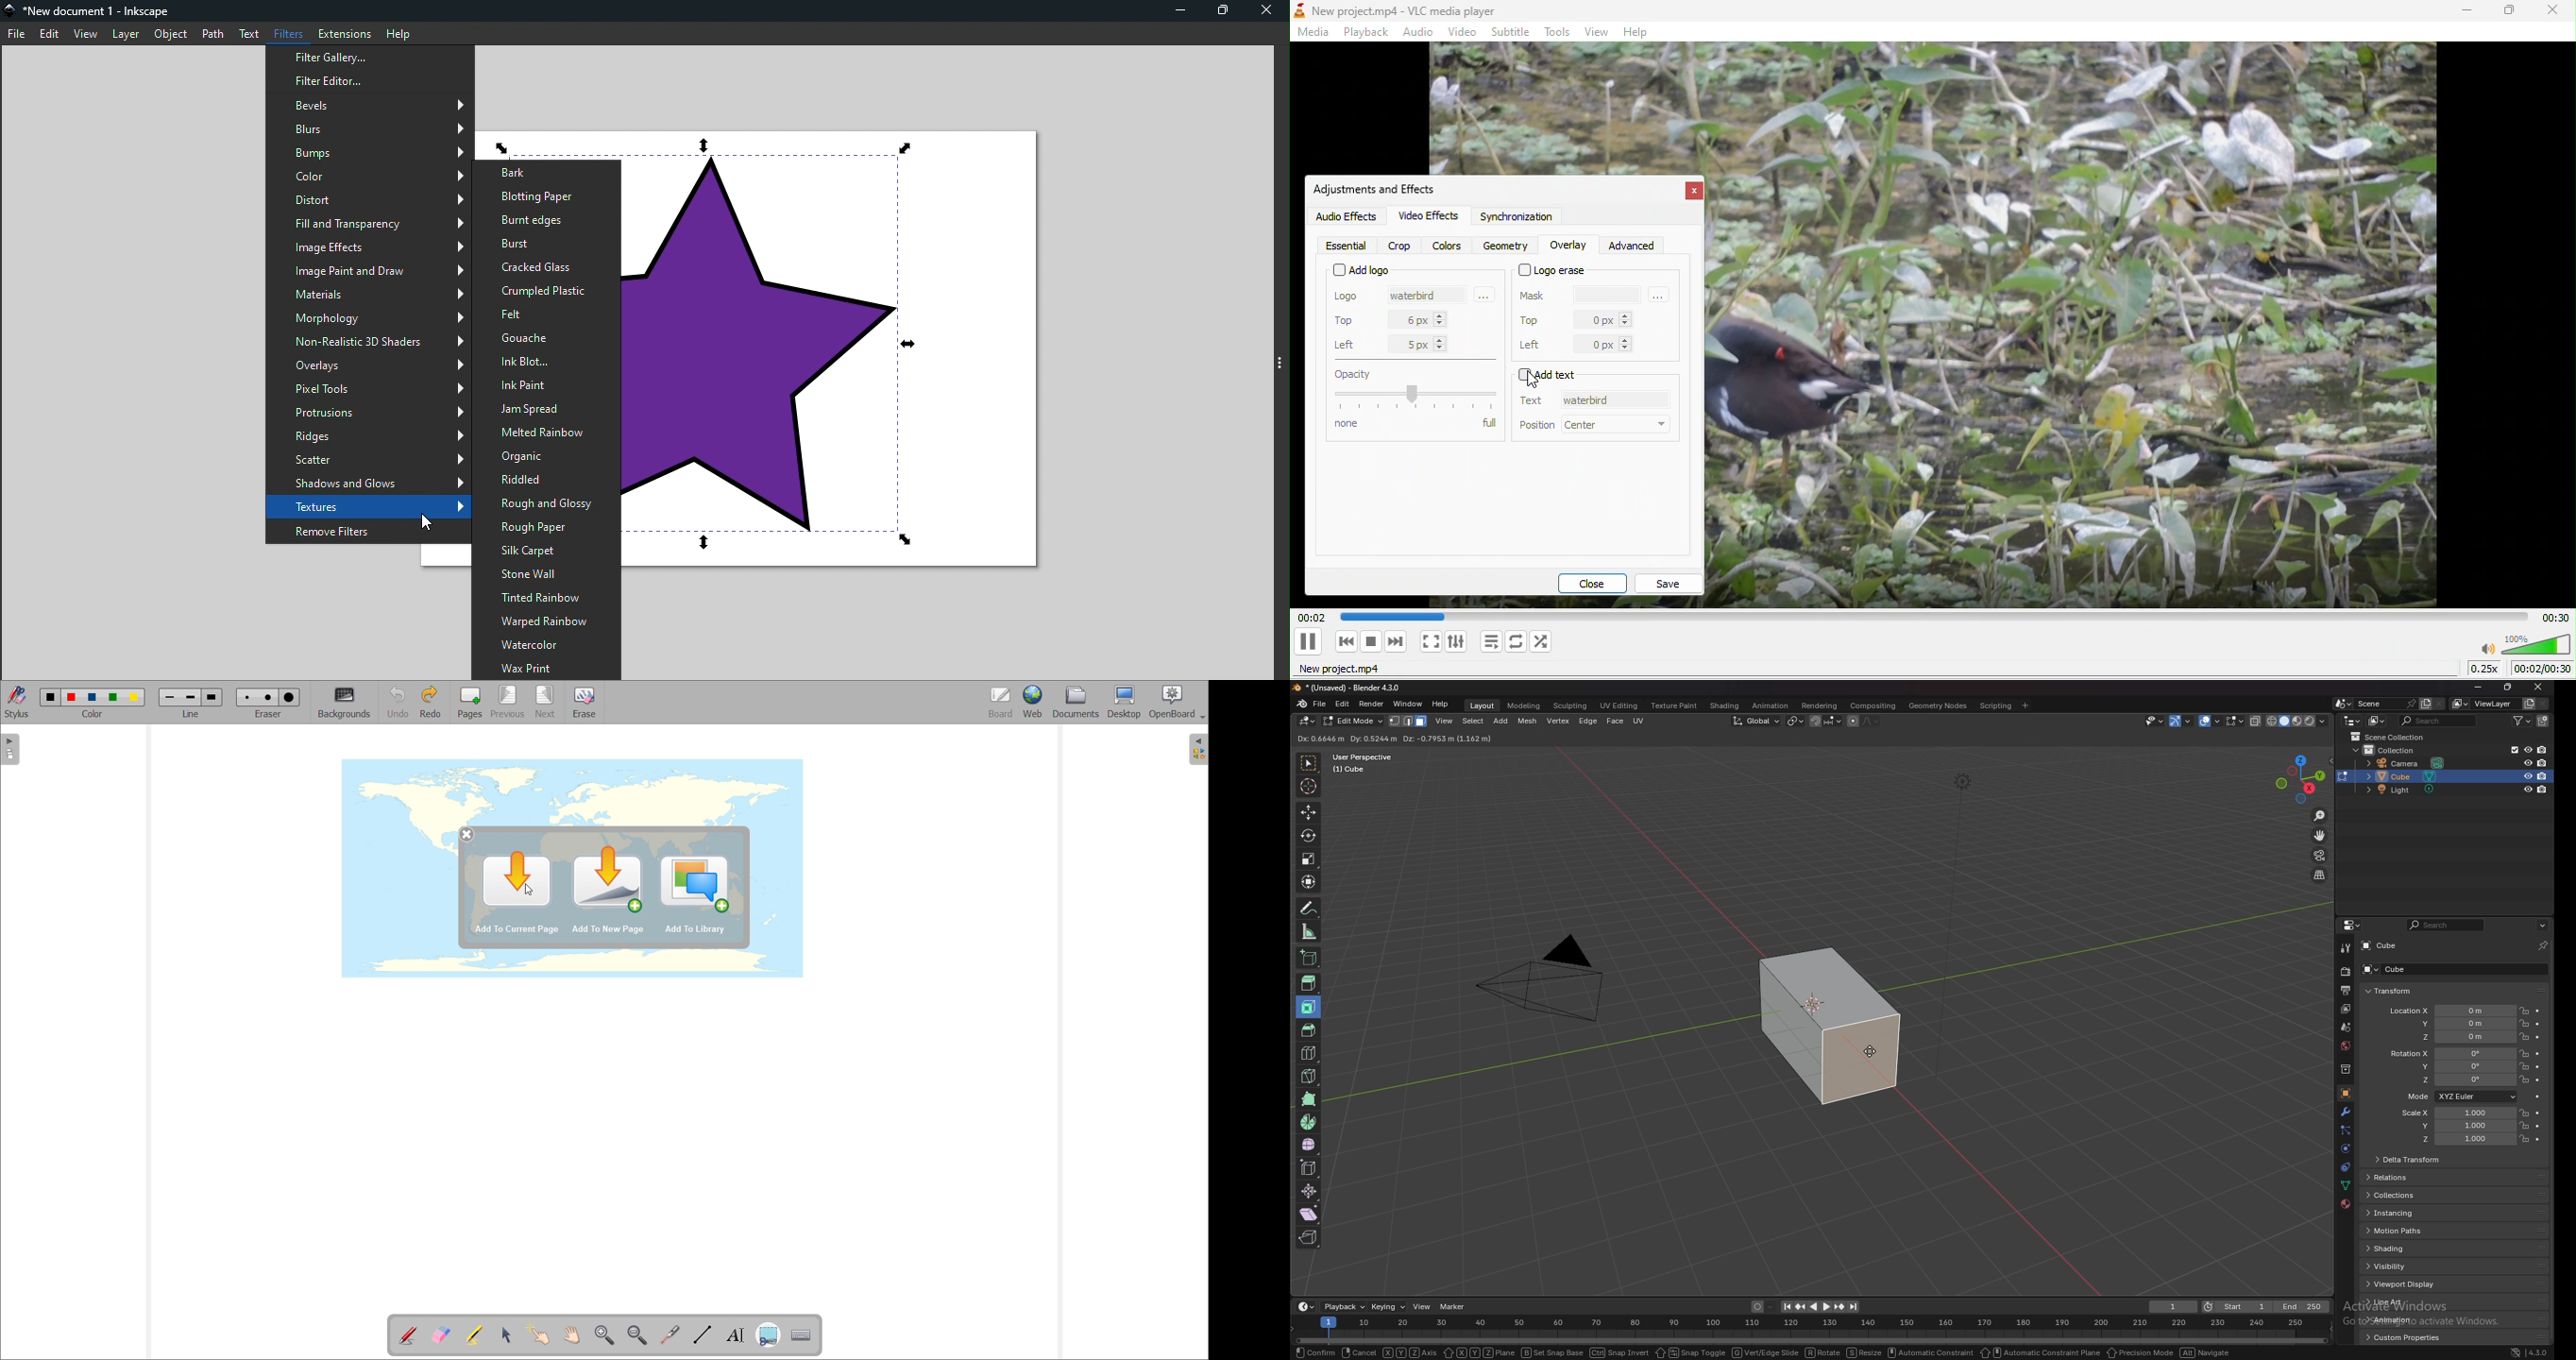 This screenshot has width=2576, height=1372. I want to click on snap toggle, so click(1690, 1352).